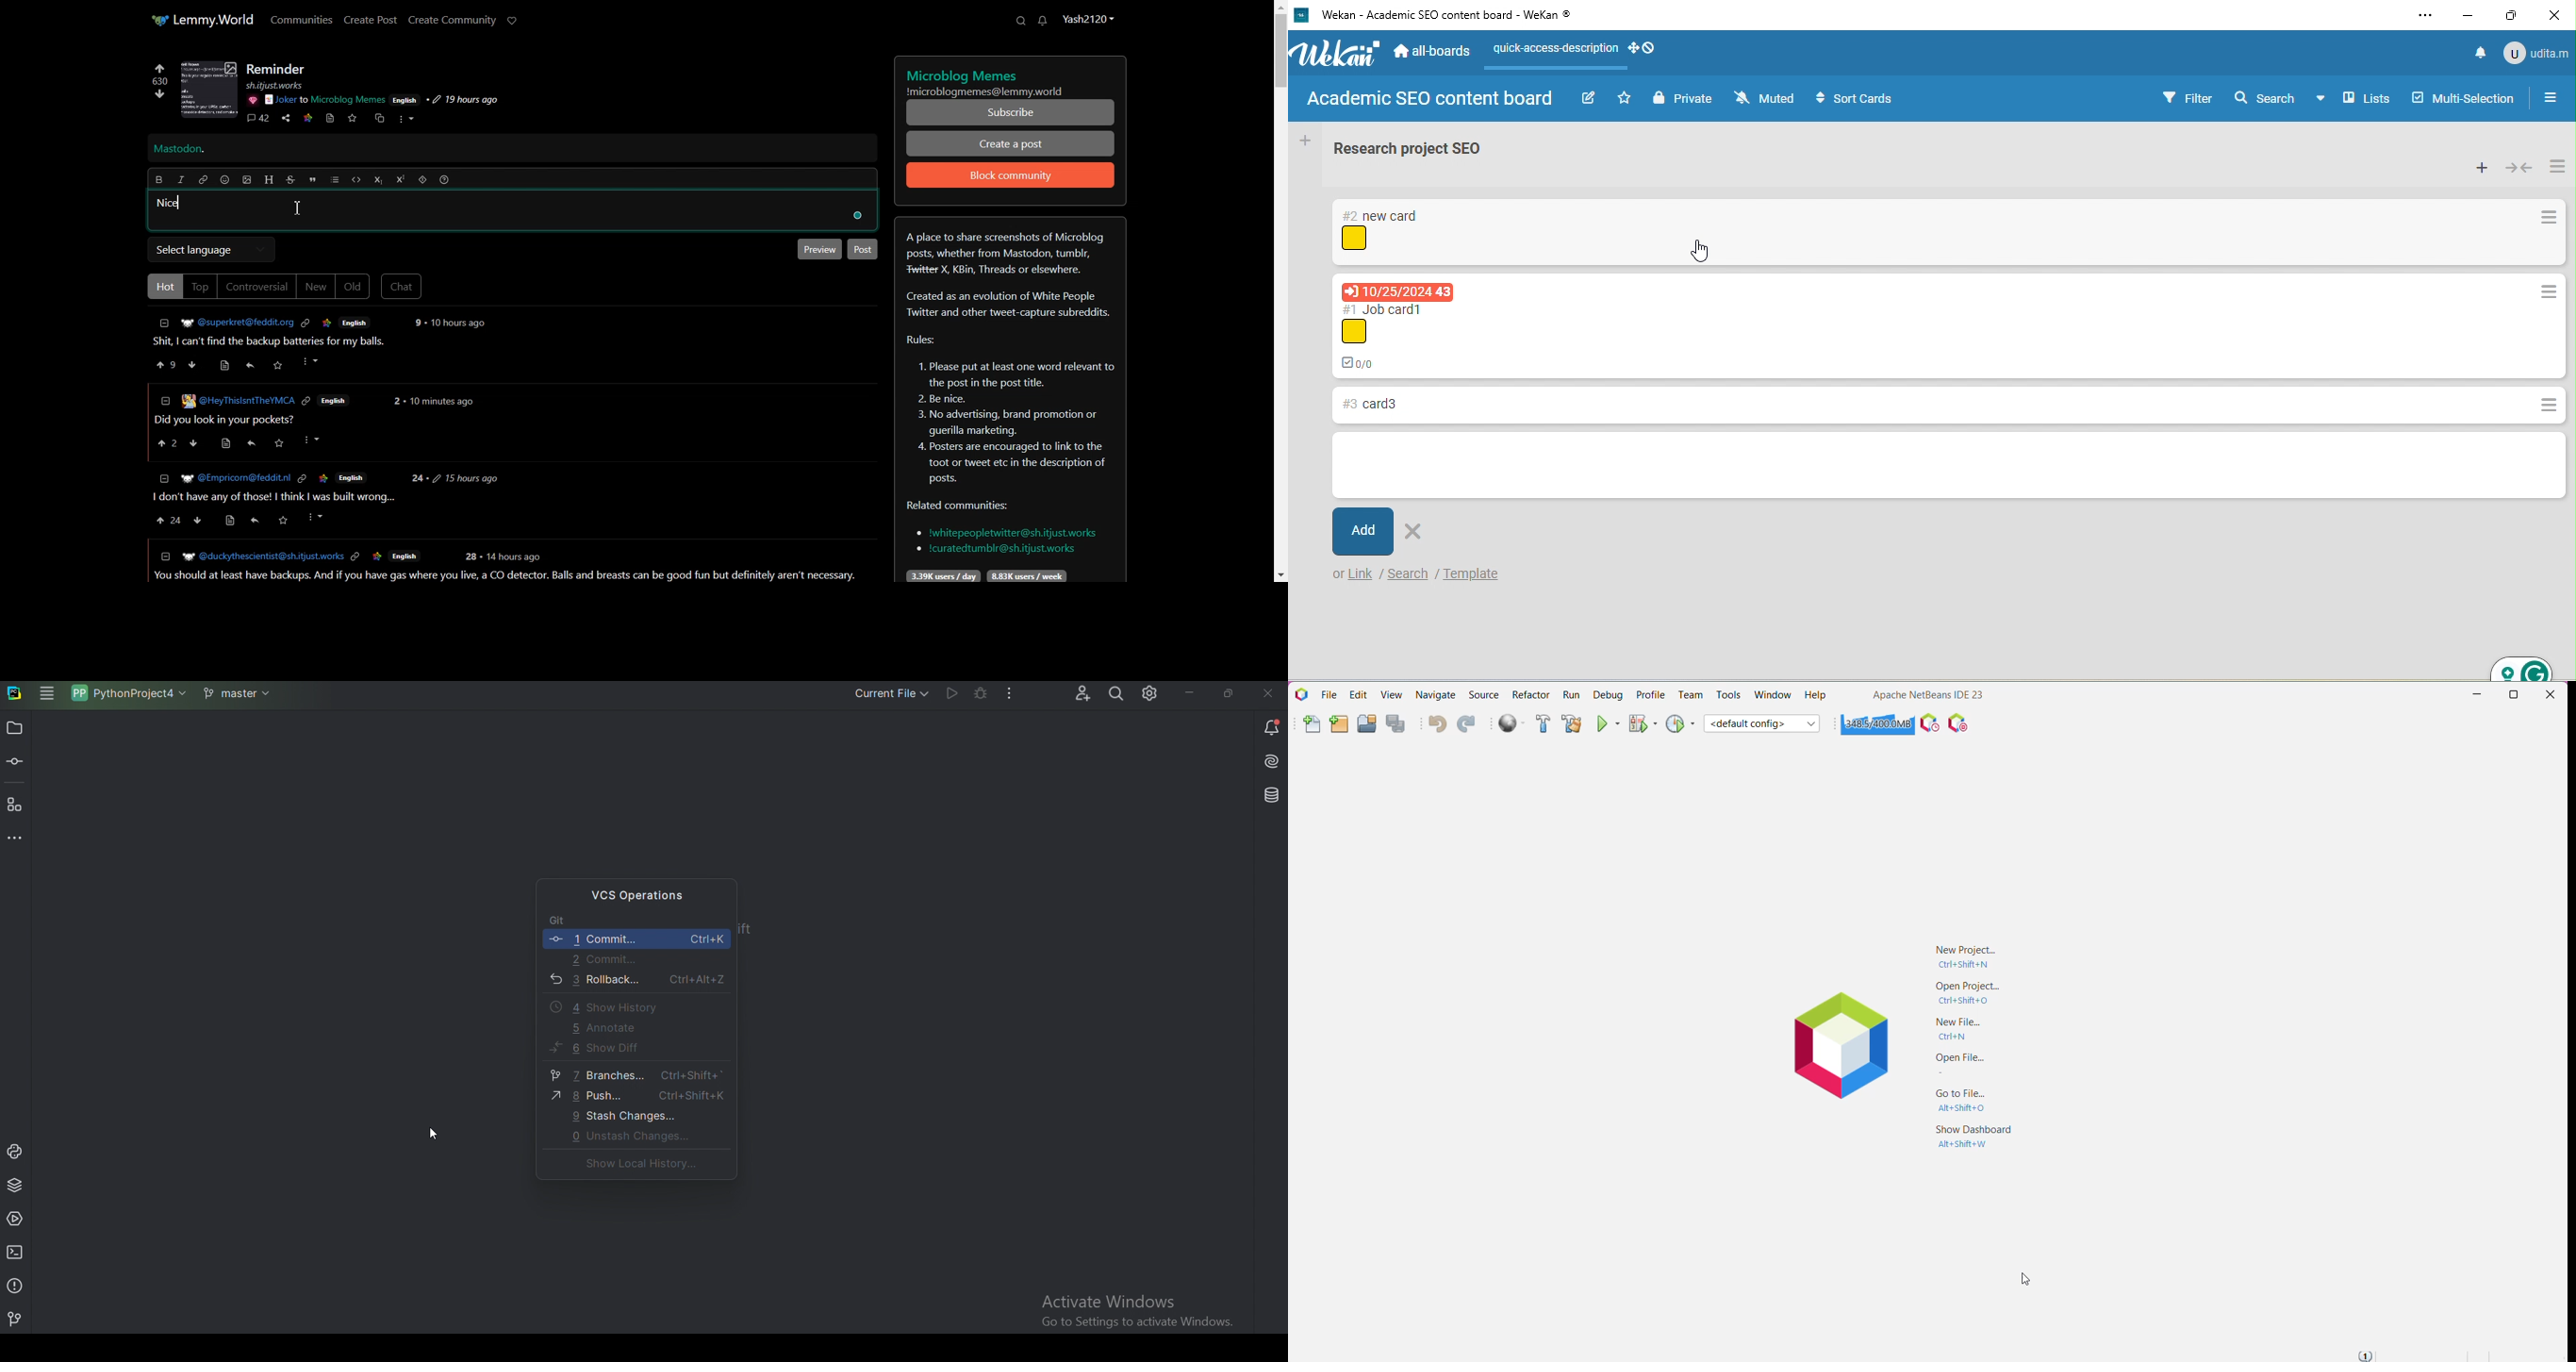  What do you see at coordinates (315, 287) in the screenshot?
I see `New` at bounding box center [315, 287].